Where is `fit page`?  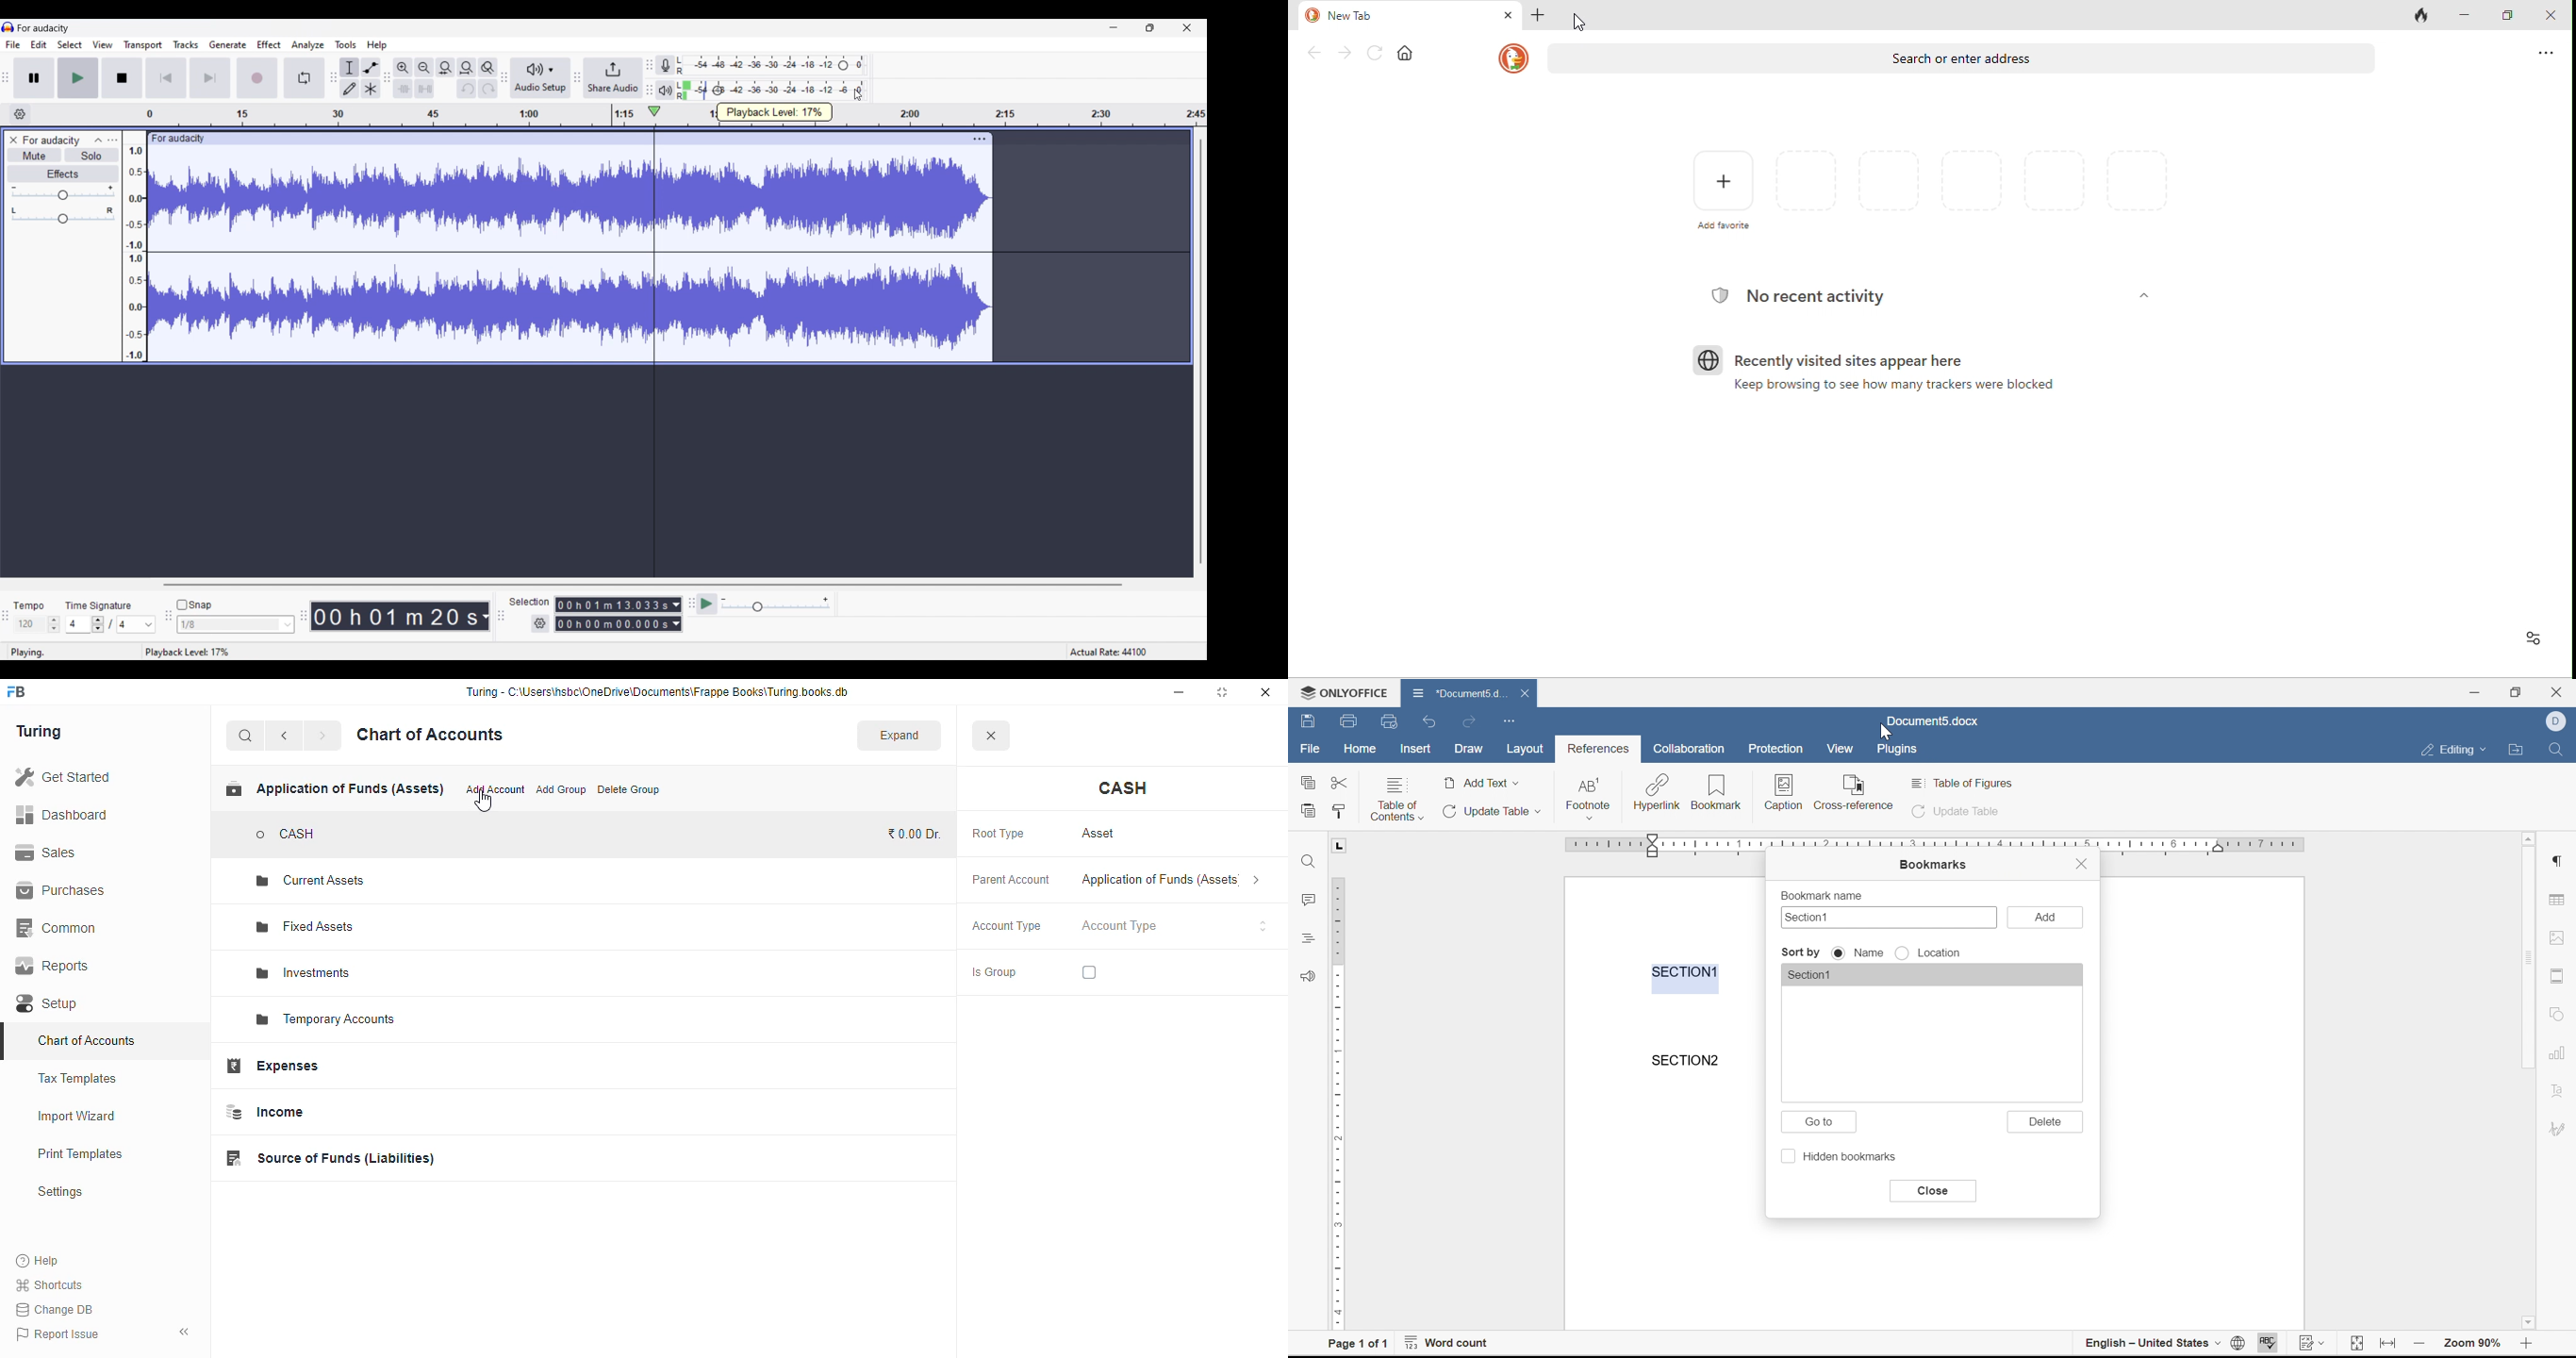 fit page is located at coordinates (2358, 1345).